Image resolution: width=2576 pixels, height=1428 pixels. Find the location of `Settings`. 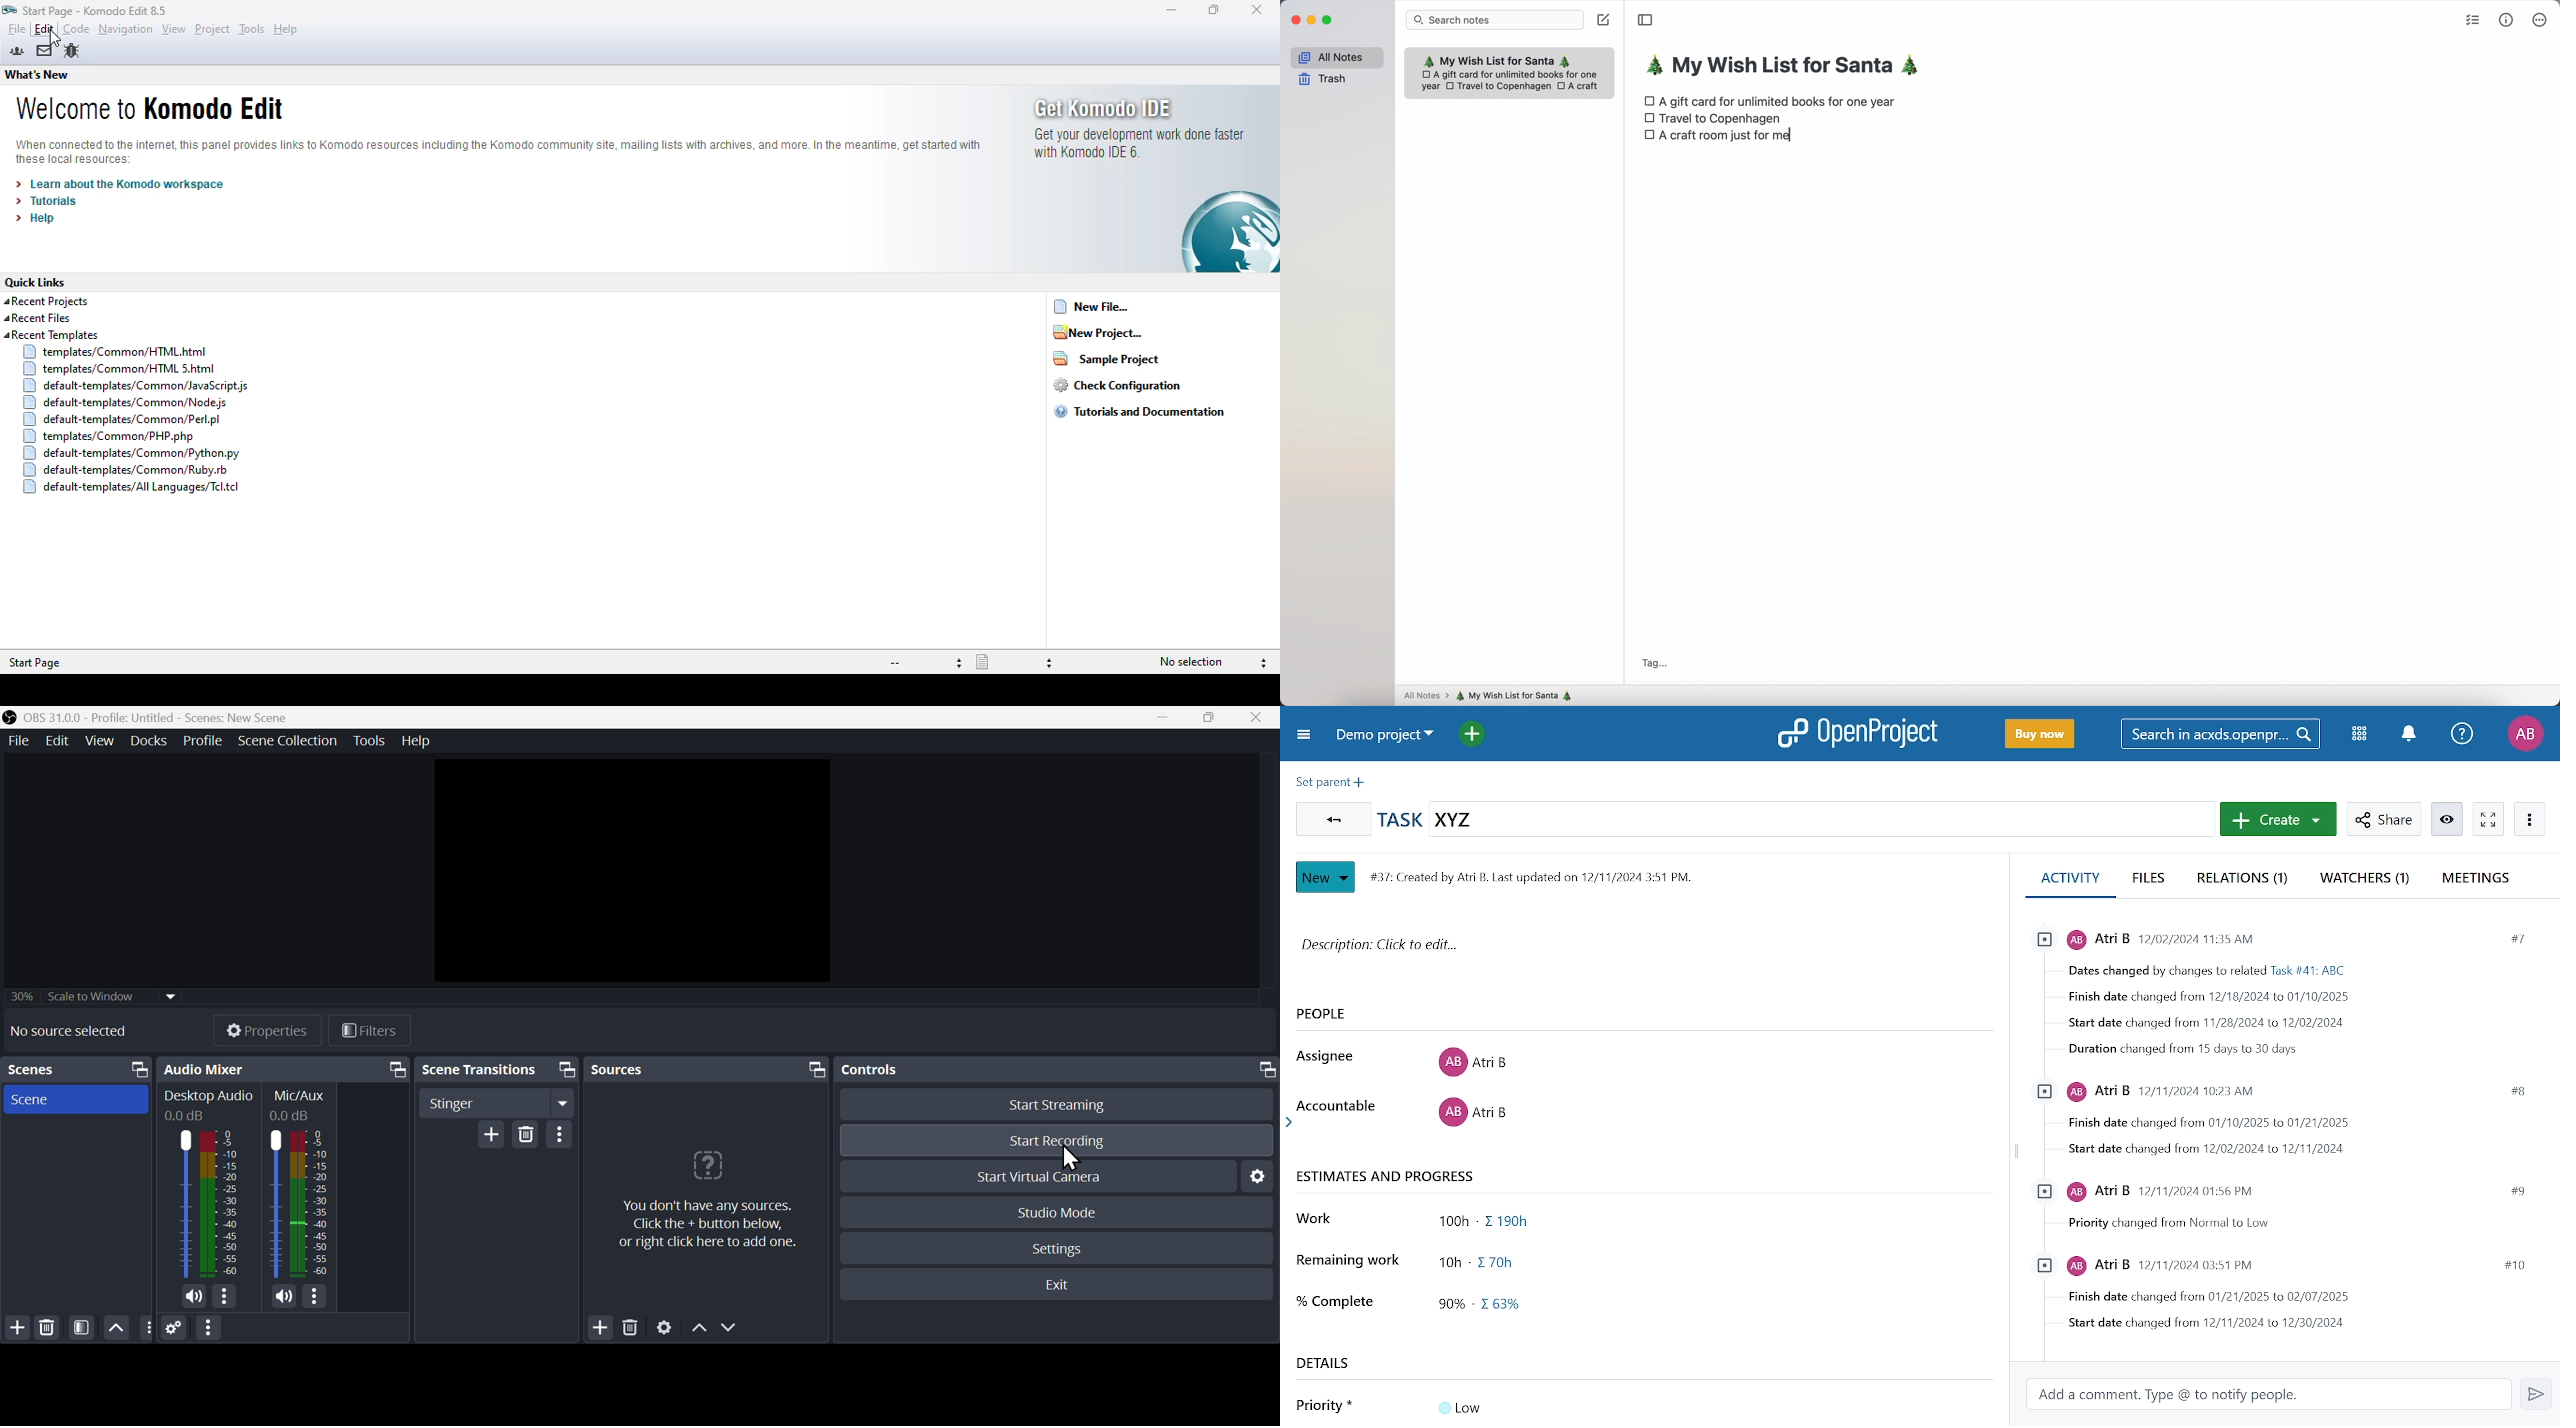

Settings is located at coordinates (175, 1331).